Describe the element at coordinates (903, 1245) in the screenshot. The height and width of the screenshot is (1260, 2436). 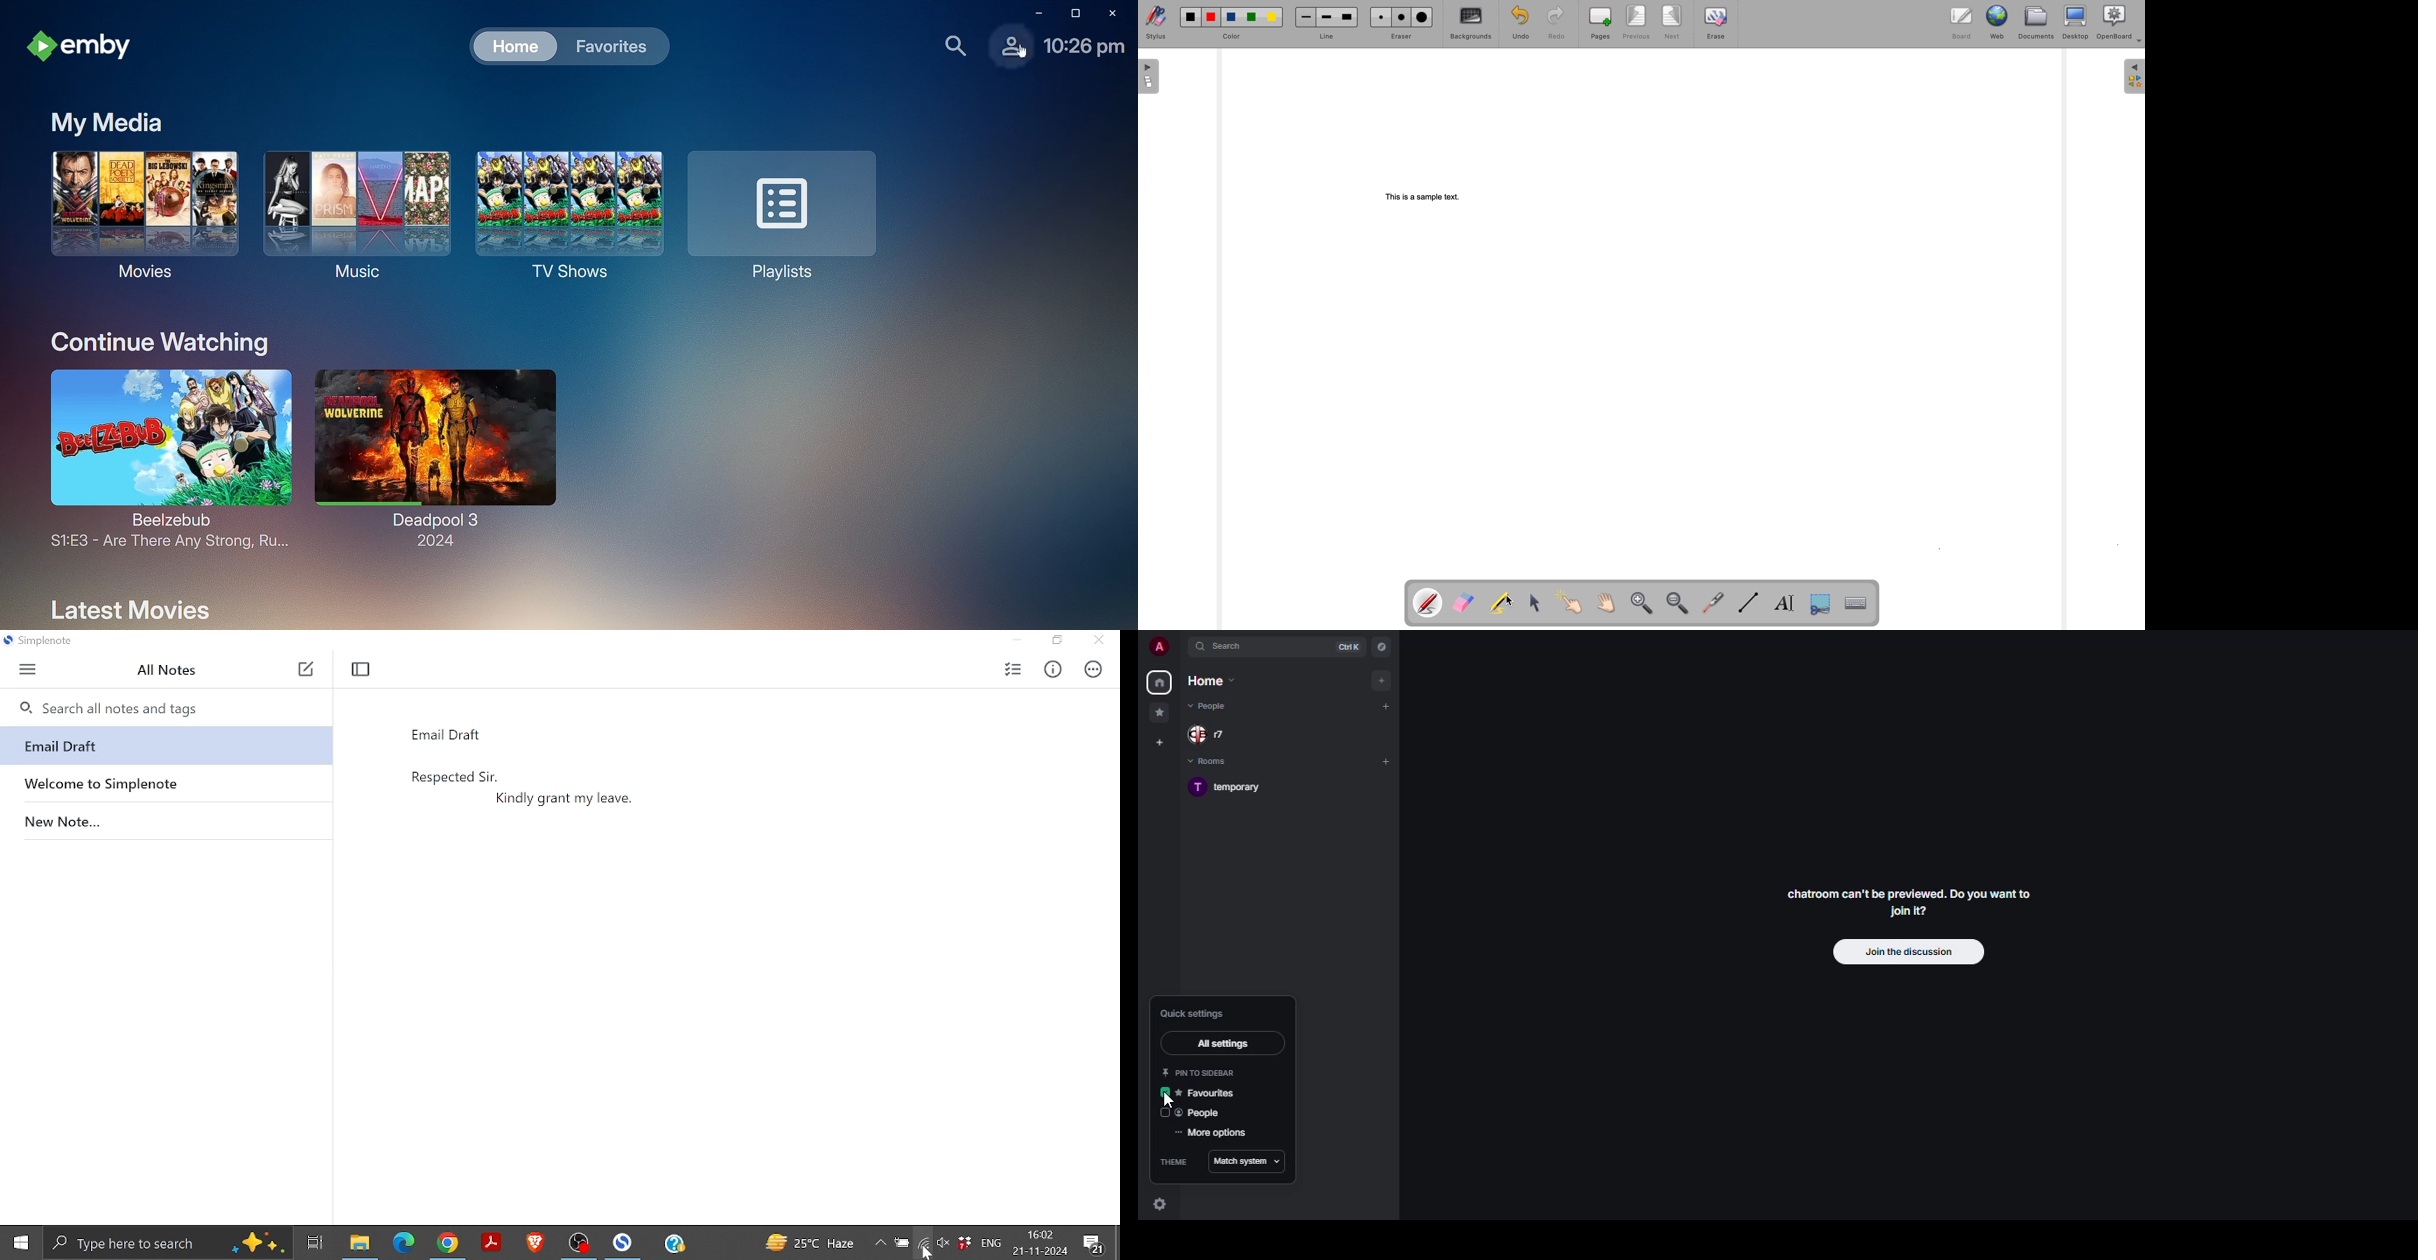
I see `Battery` at that location.